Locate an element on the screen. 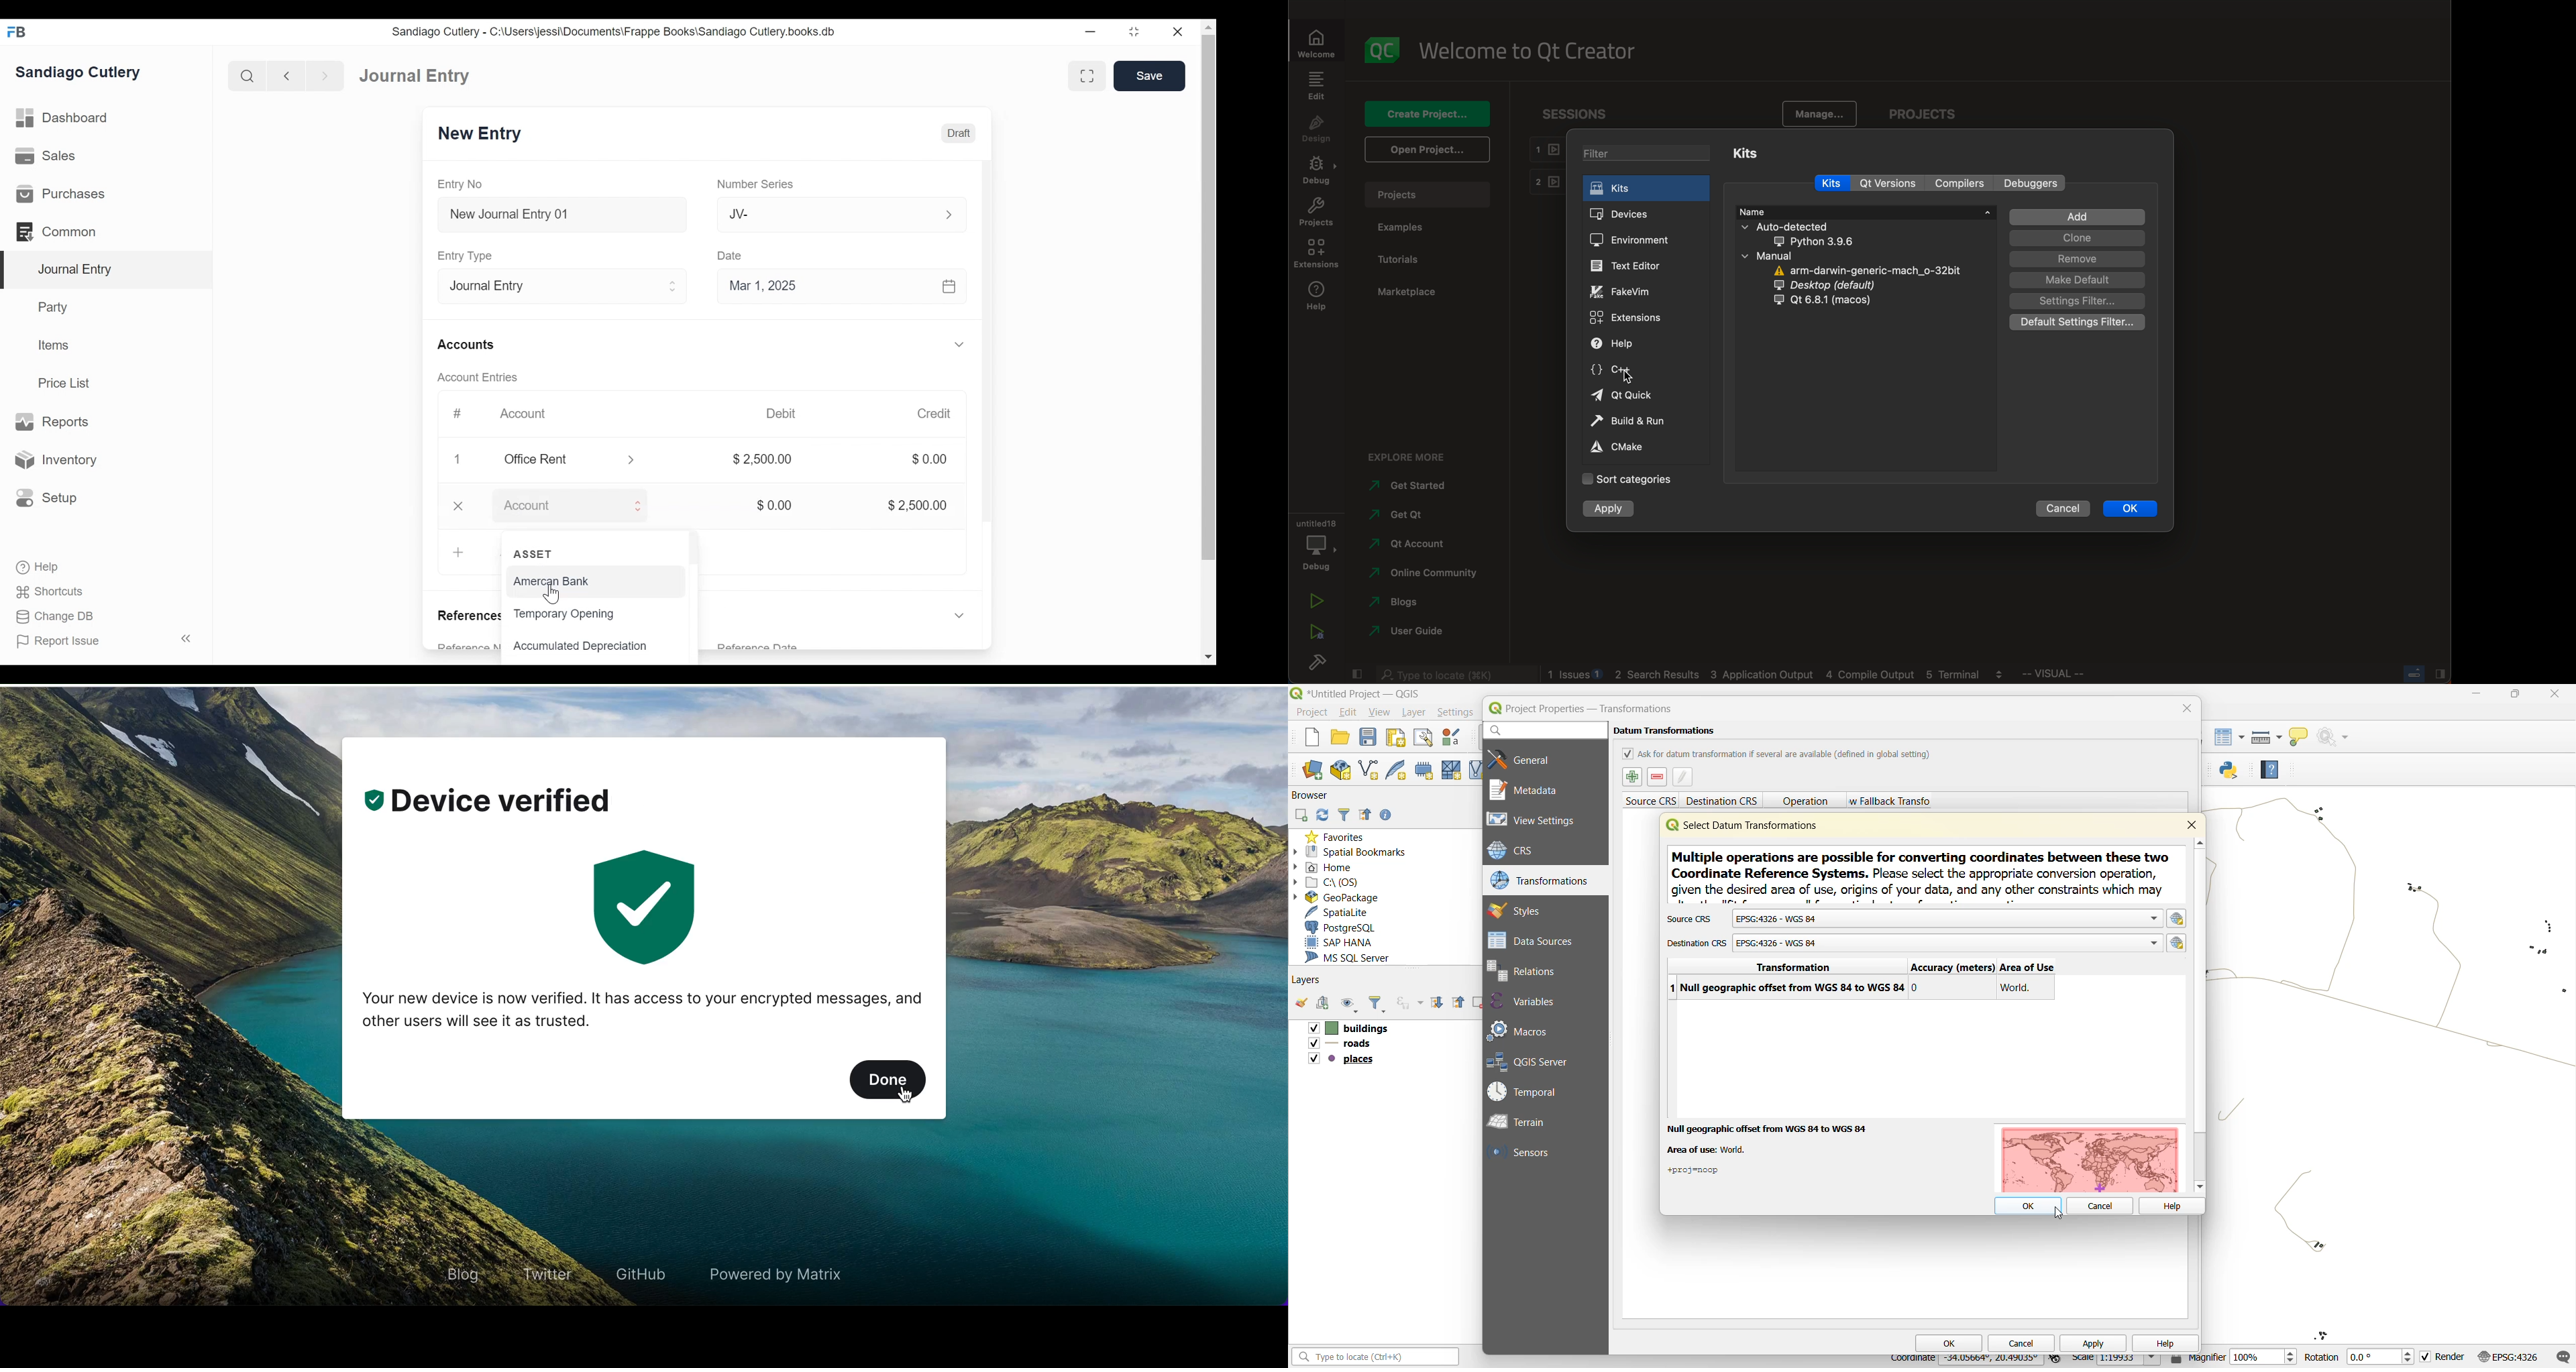 The height and width of the screenshot is (1372, 2576). enable properties is located at coordinates (1387, 815).